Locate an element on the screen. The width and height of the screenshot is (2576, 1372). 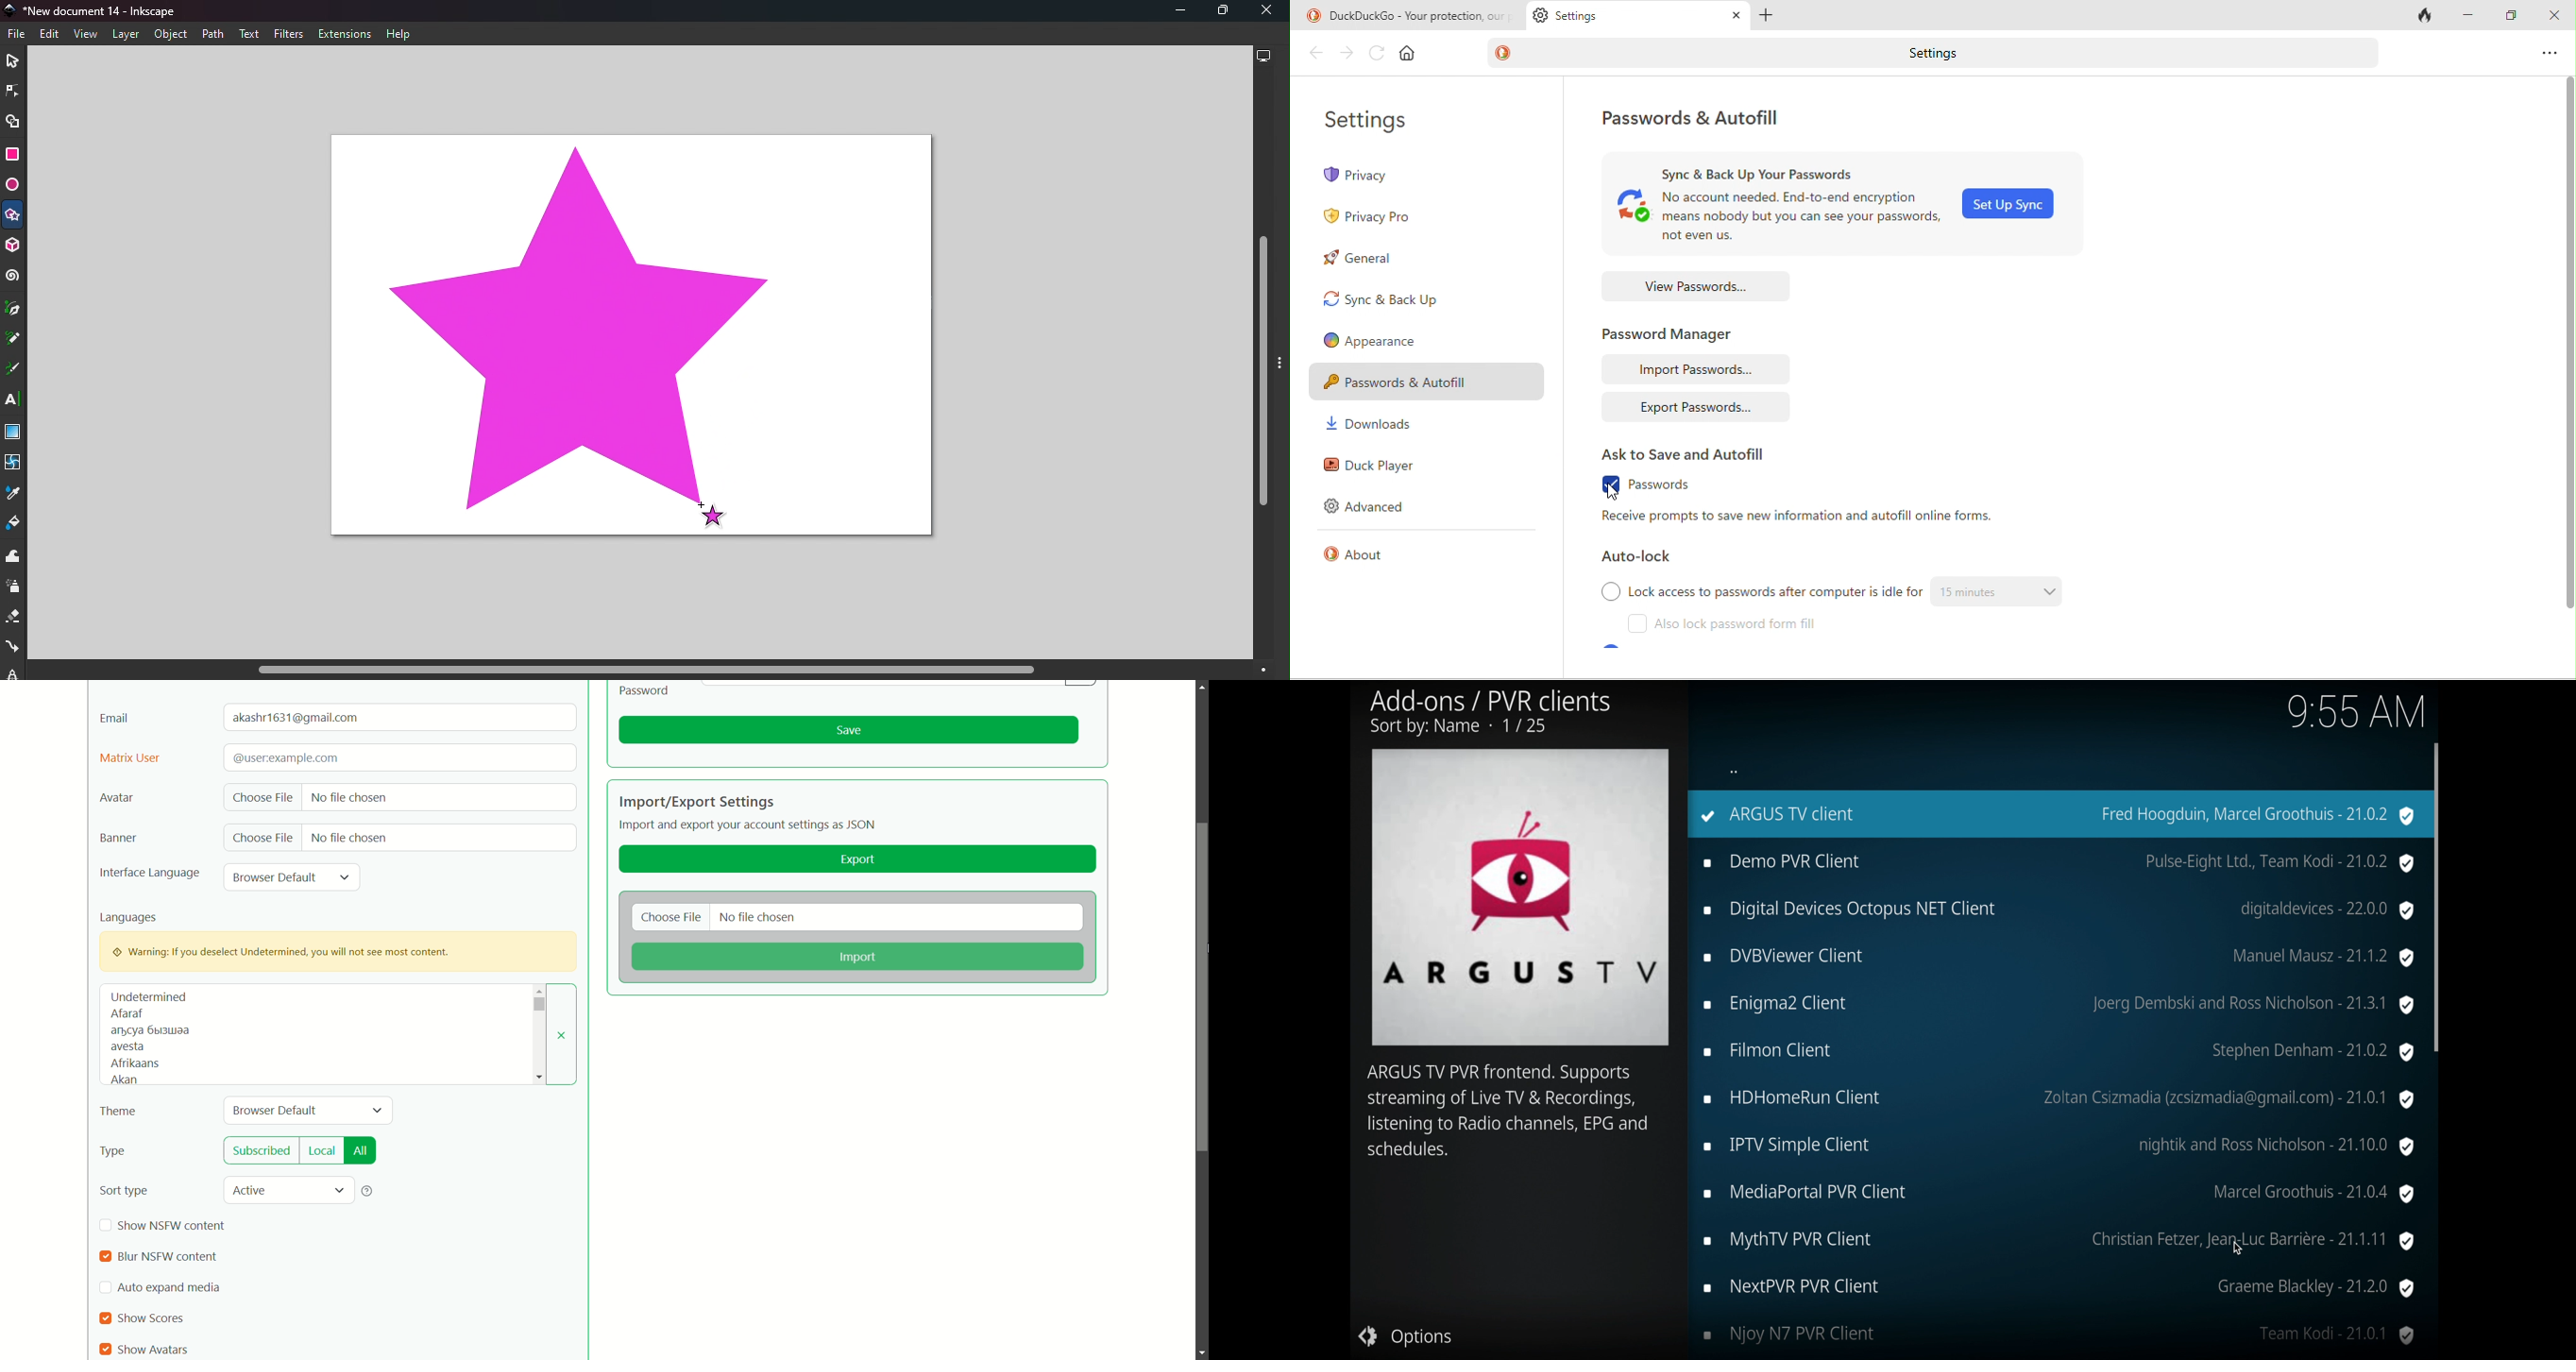
Password & Autofill is located at coordinates (1426, 383).